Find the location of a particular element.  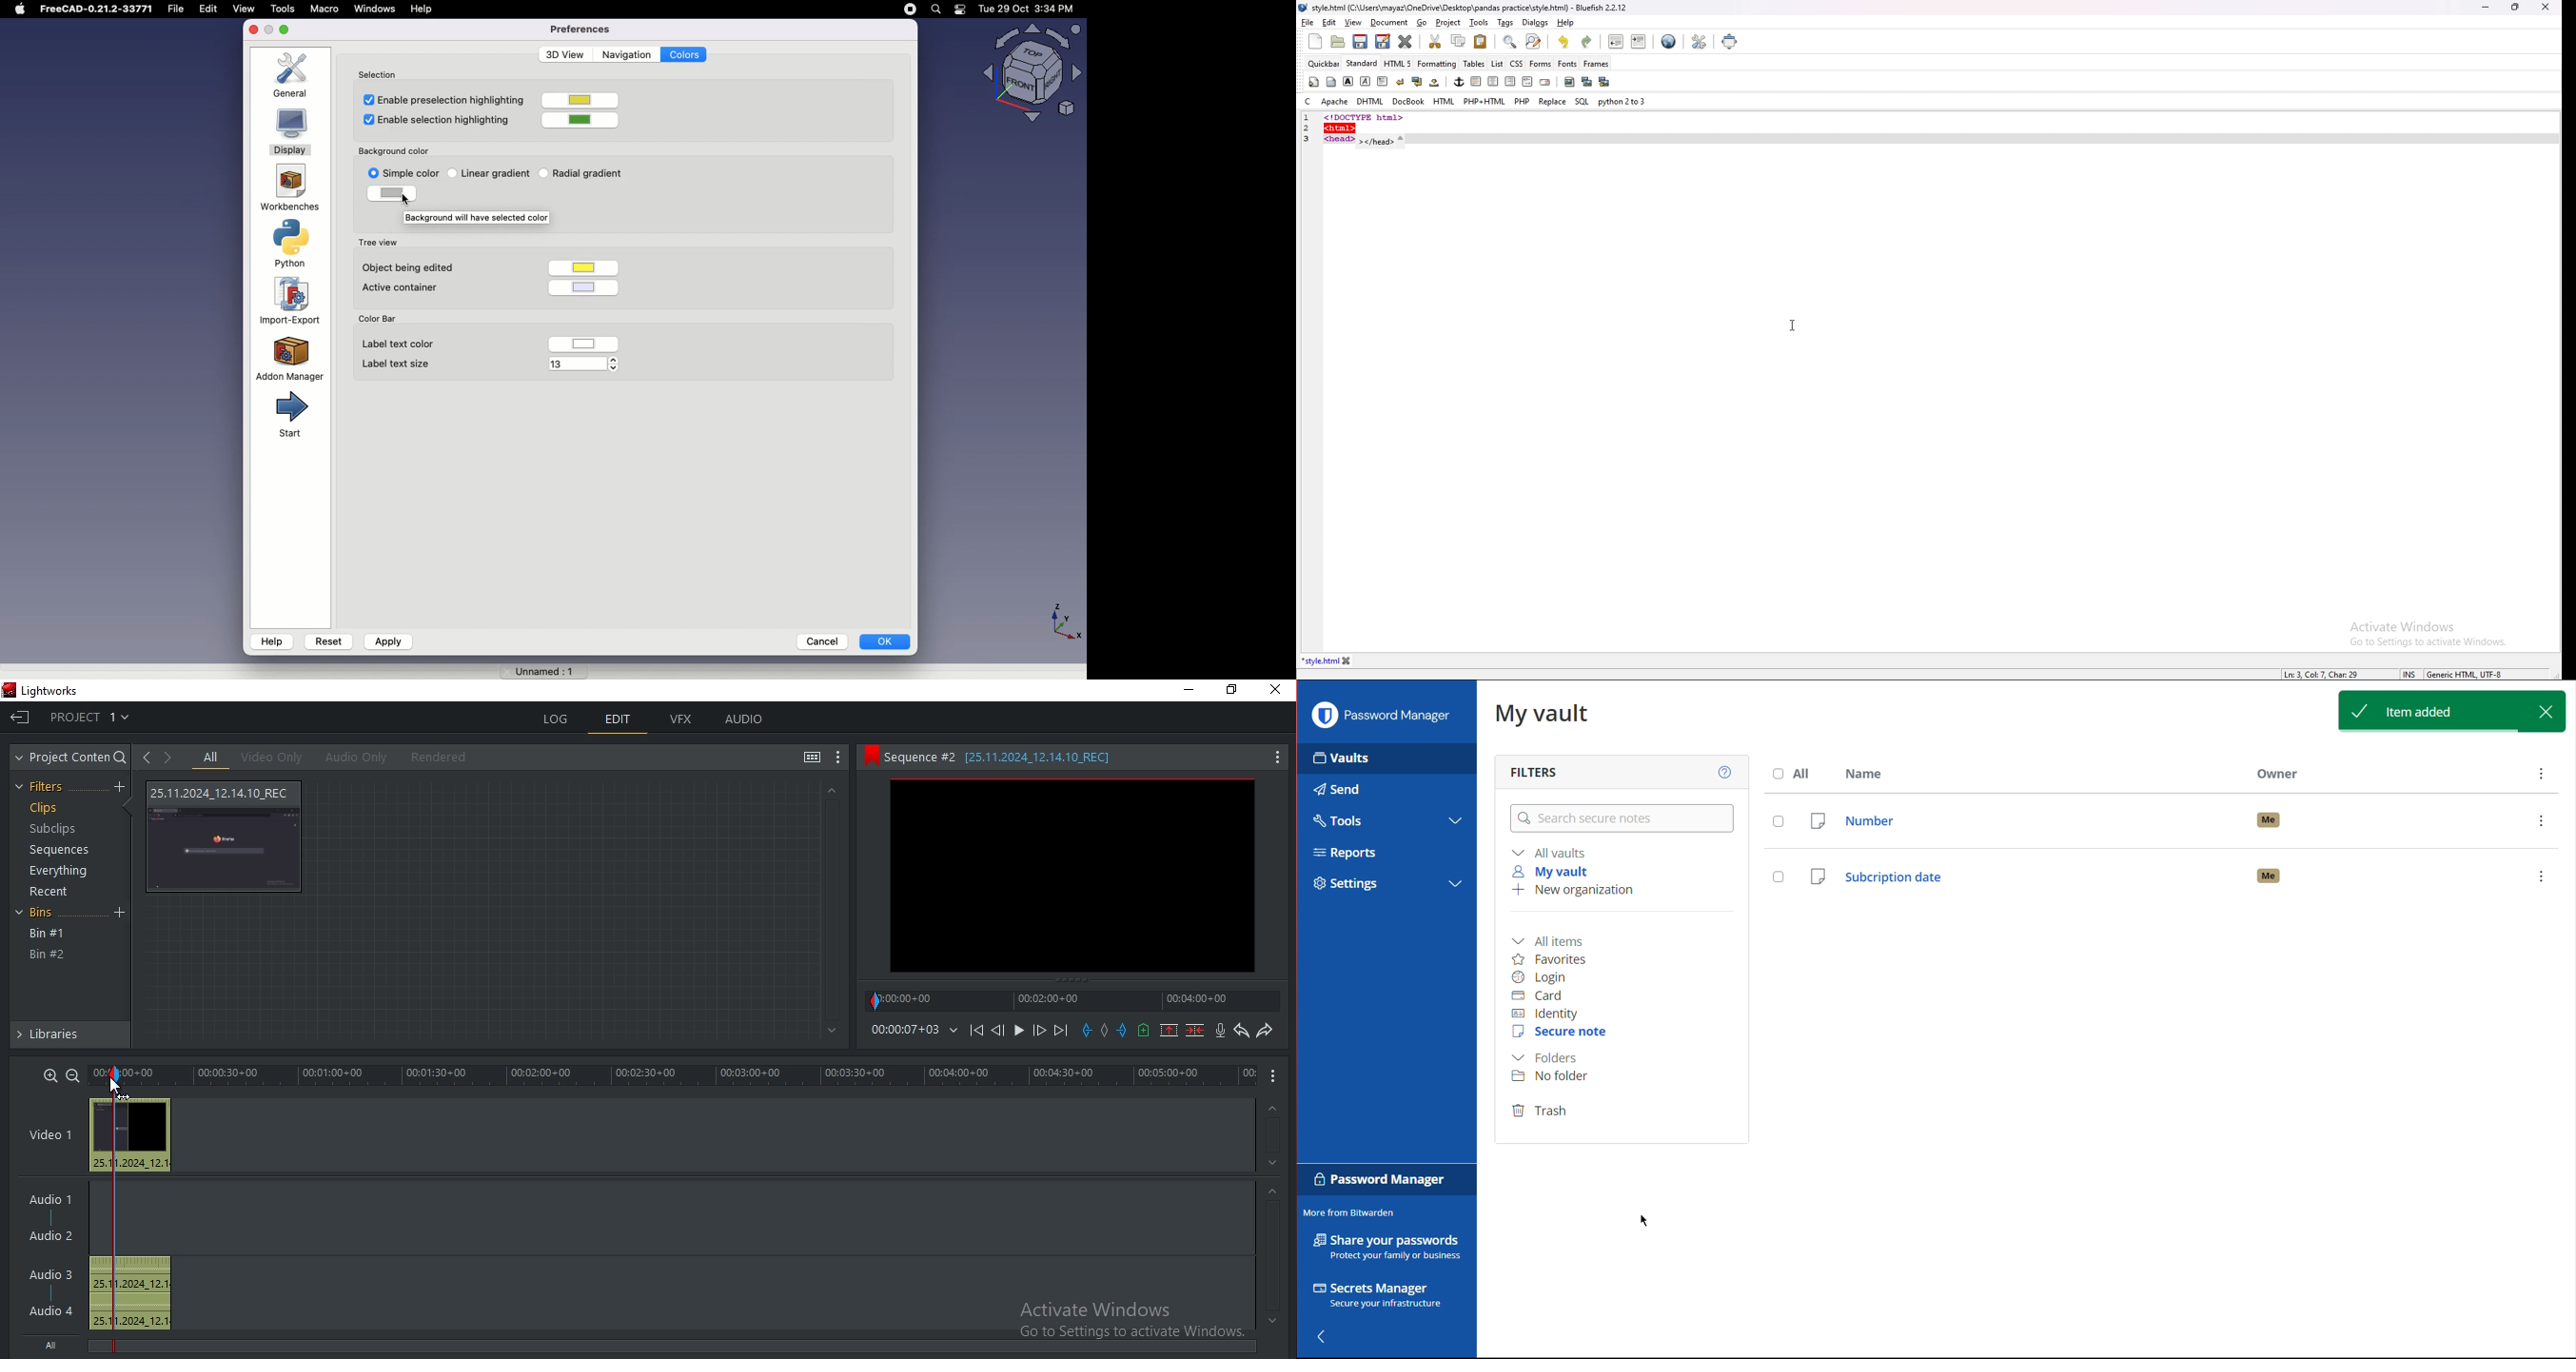

vfx is located at coordinates (682, 719).